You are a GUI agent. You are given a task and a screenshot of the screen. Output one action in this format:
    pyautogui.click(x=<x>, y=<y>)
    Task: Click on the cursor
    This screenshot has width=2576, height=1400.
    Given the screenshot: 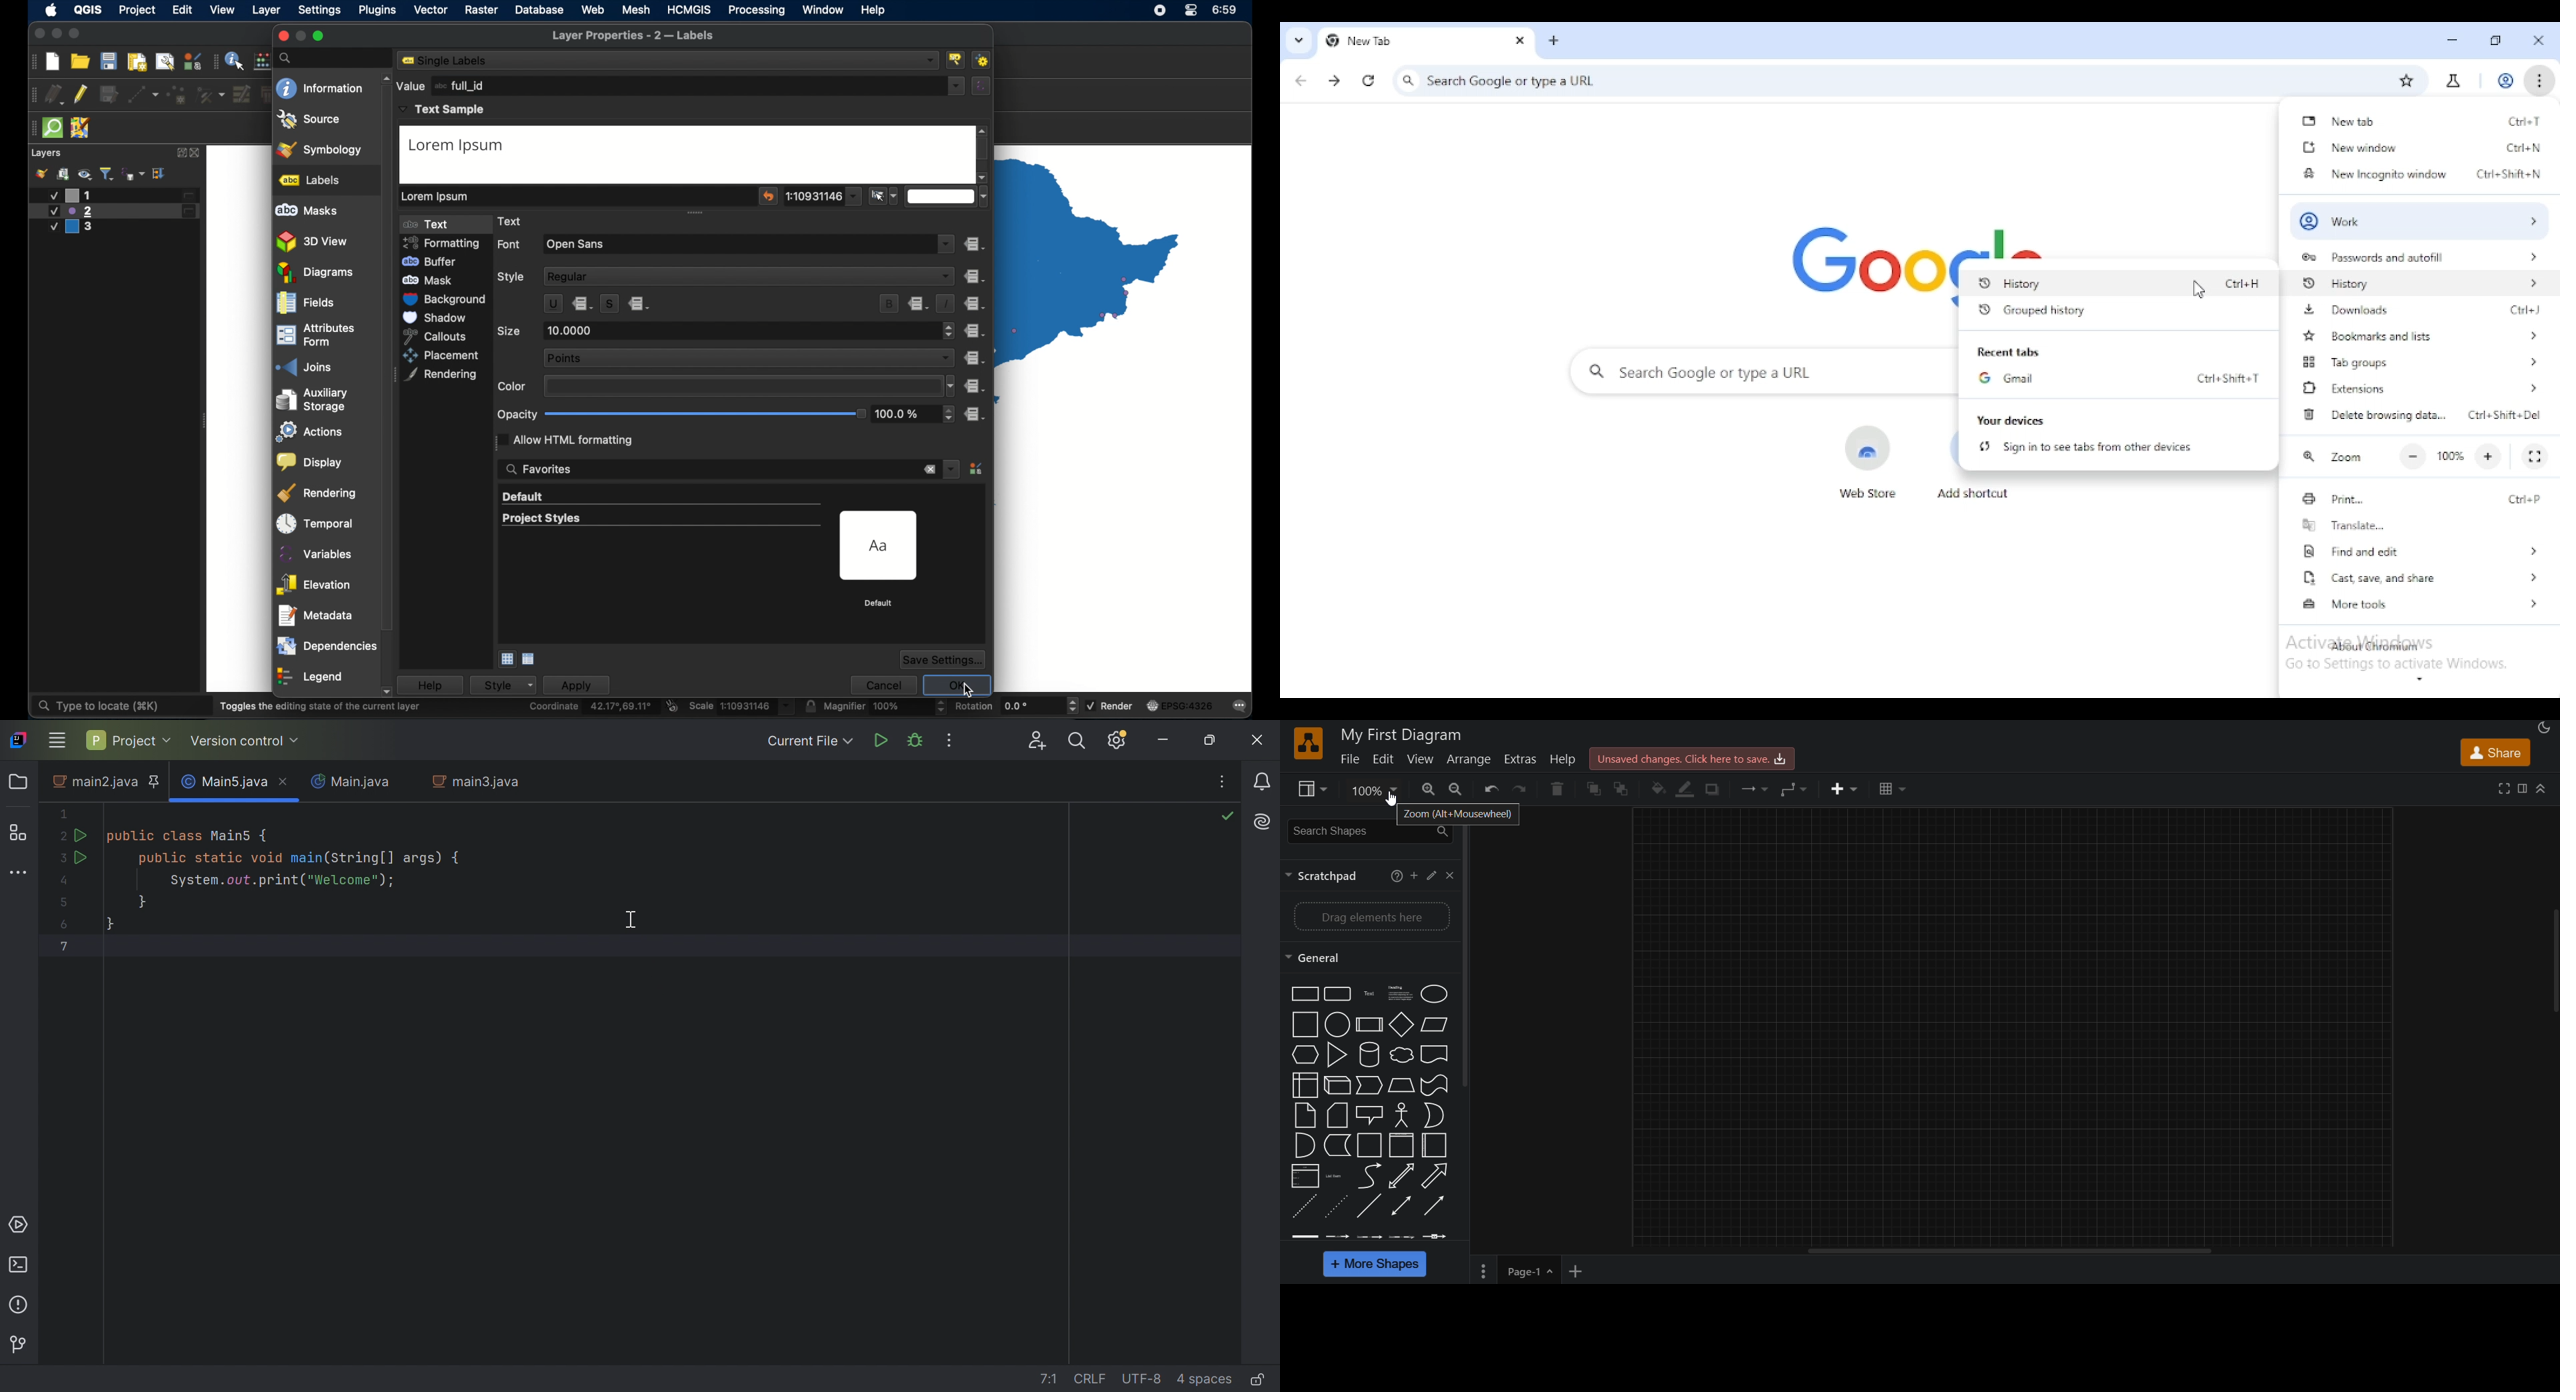 What is the action you would take?
    pyautogui.click(x=2199, y=290)
    